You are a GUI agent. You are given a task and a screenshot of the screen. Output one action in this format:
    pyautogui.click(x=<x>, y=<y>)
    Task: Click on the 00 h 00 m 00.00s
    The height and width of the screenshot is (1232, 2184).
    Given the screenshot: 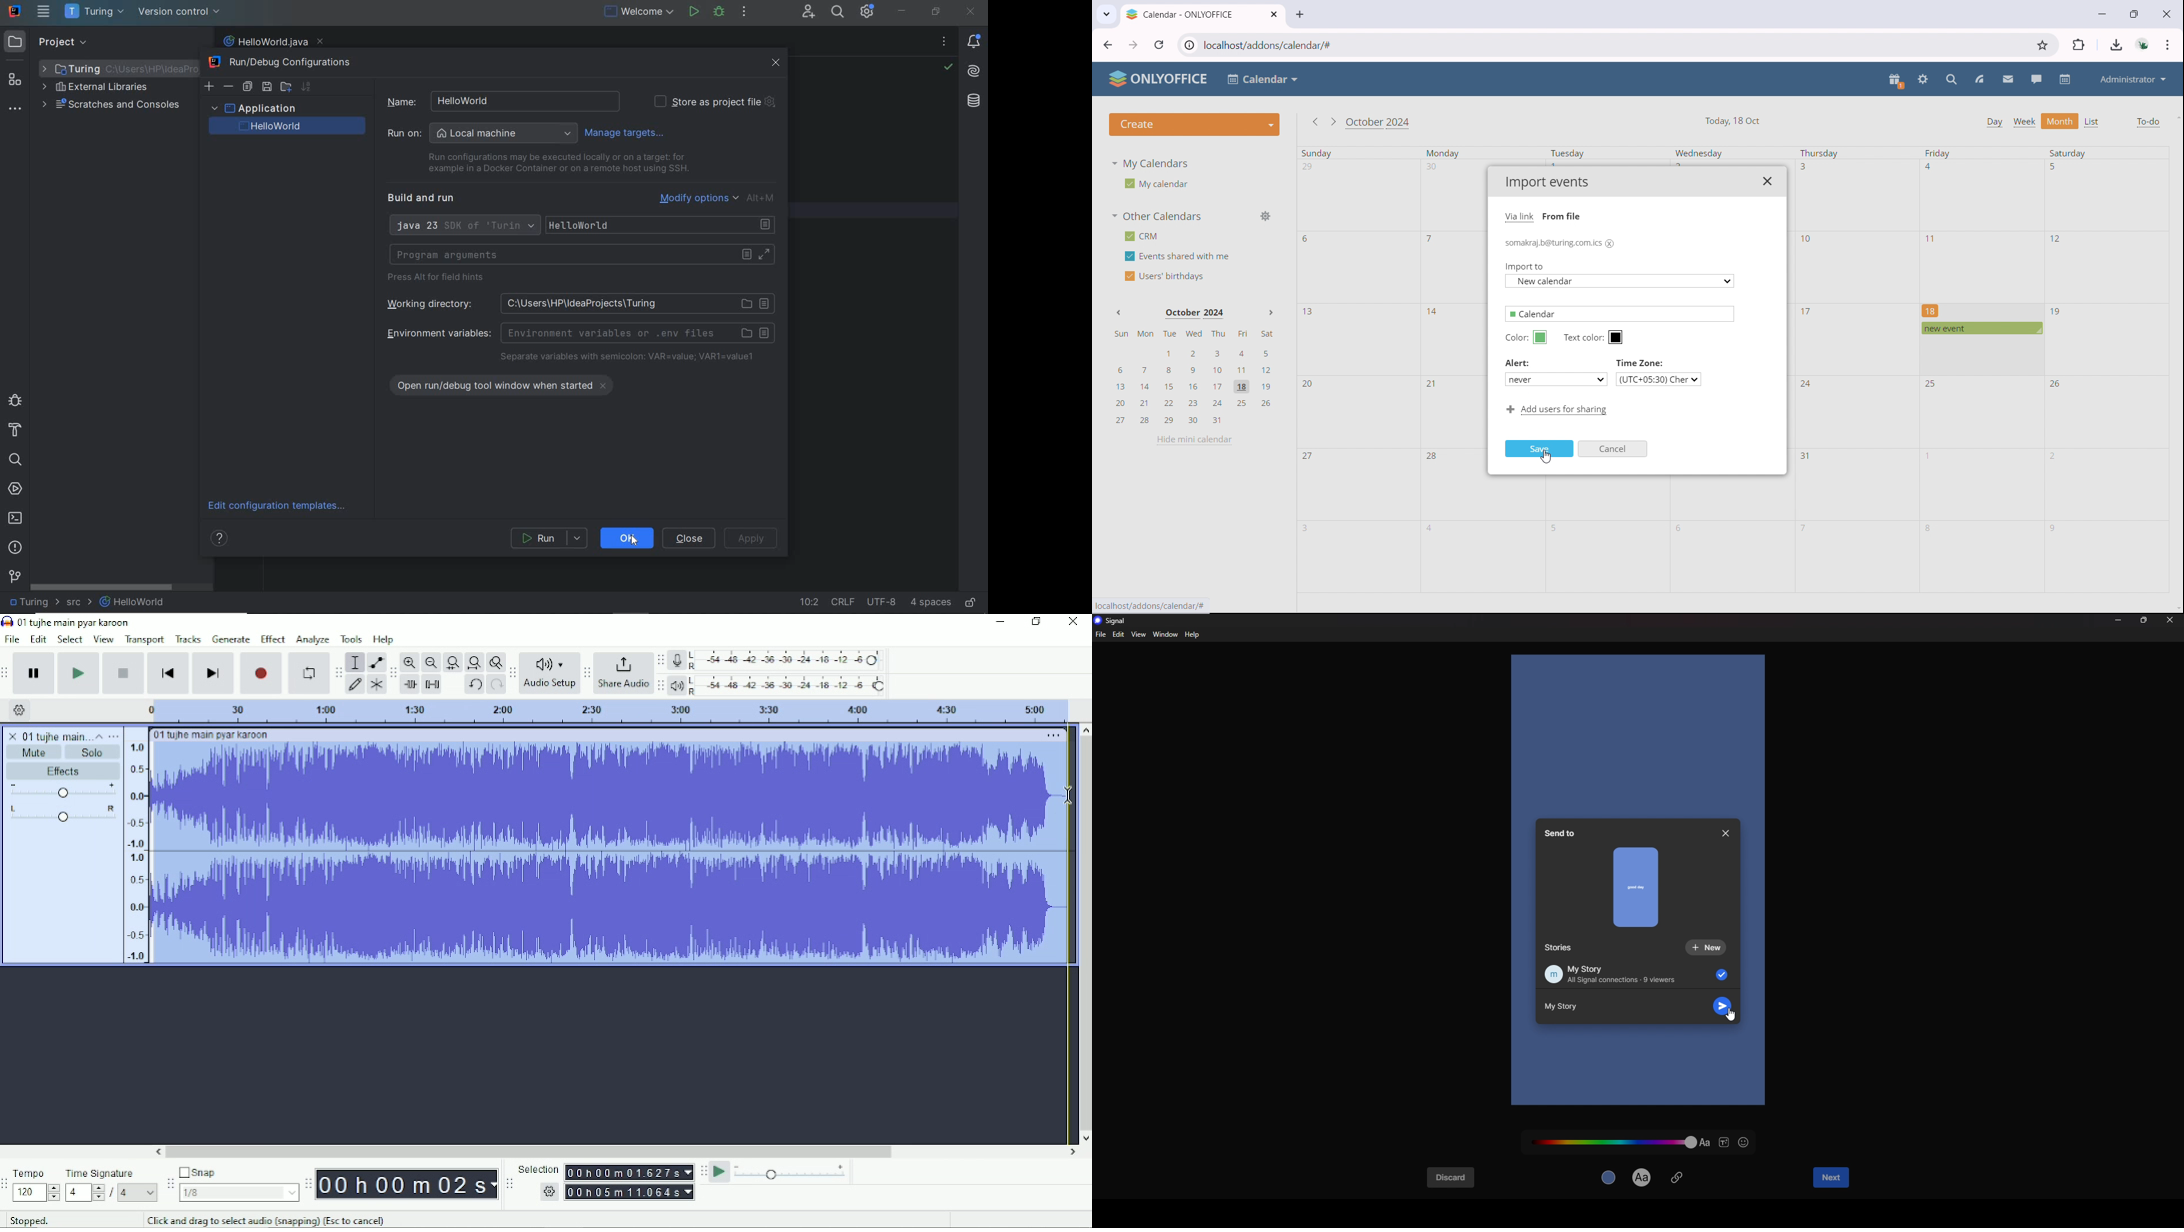 What is the action you would take?
    pyautogui.click(x=630, y=1172)
    